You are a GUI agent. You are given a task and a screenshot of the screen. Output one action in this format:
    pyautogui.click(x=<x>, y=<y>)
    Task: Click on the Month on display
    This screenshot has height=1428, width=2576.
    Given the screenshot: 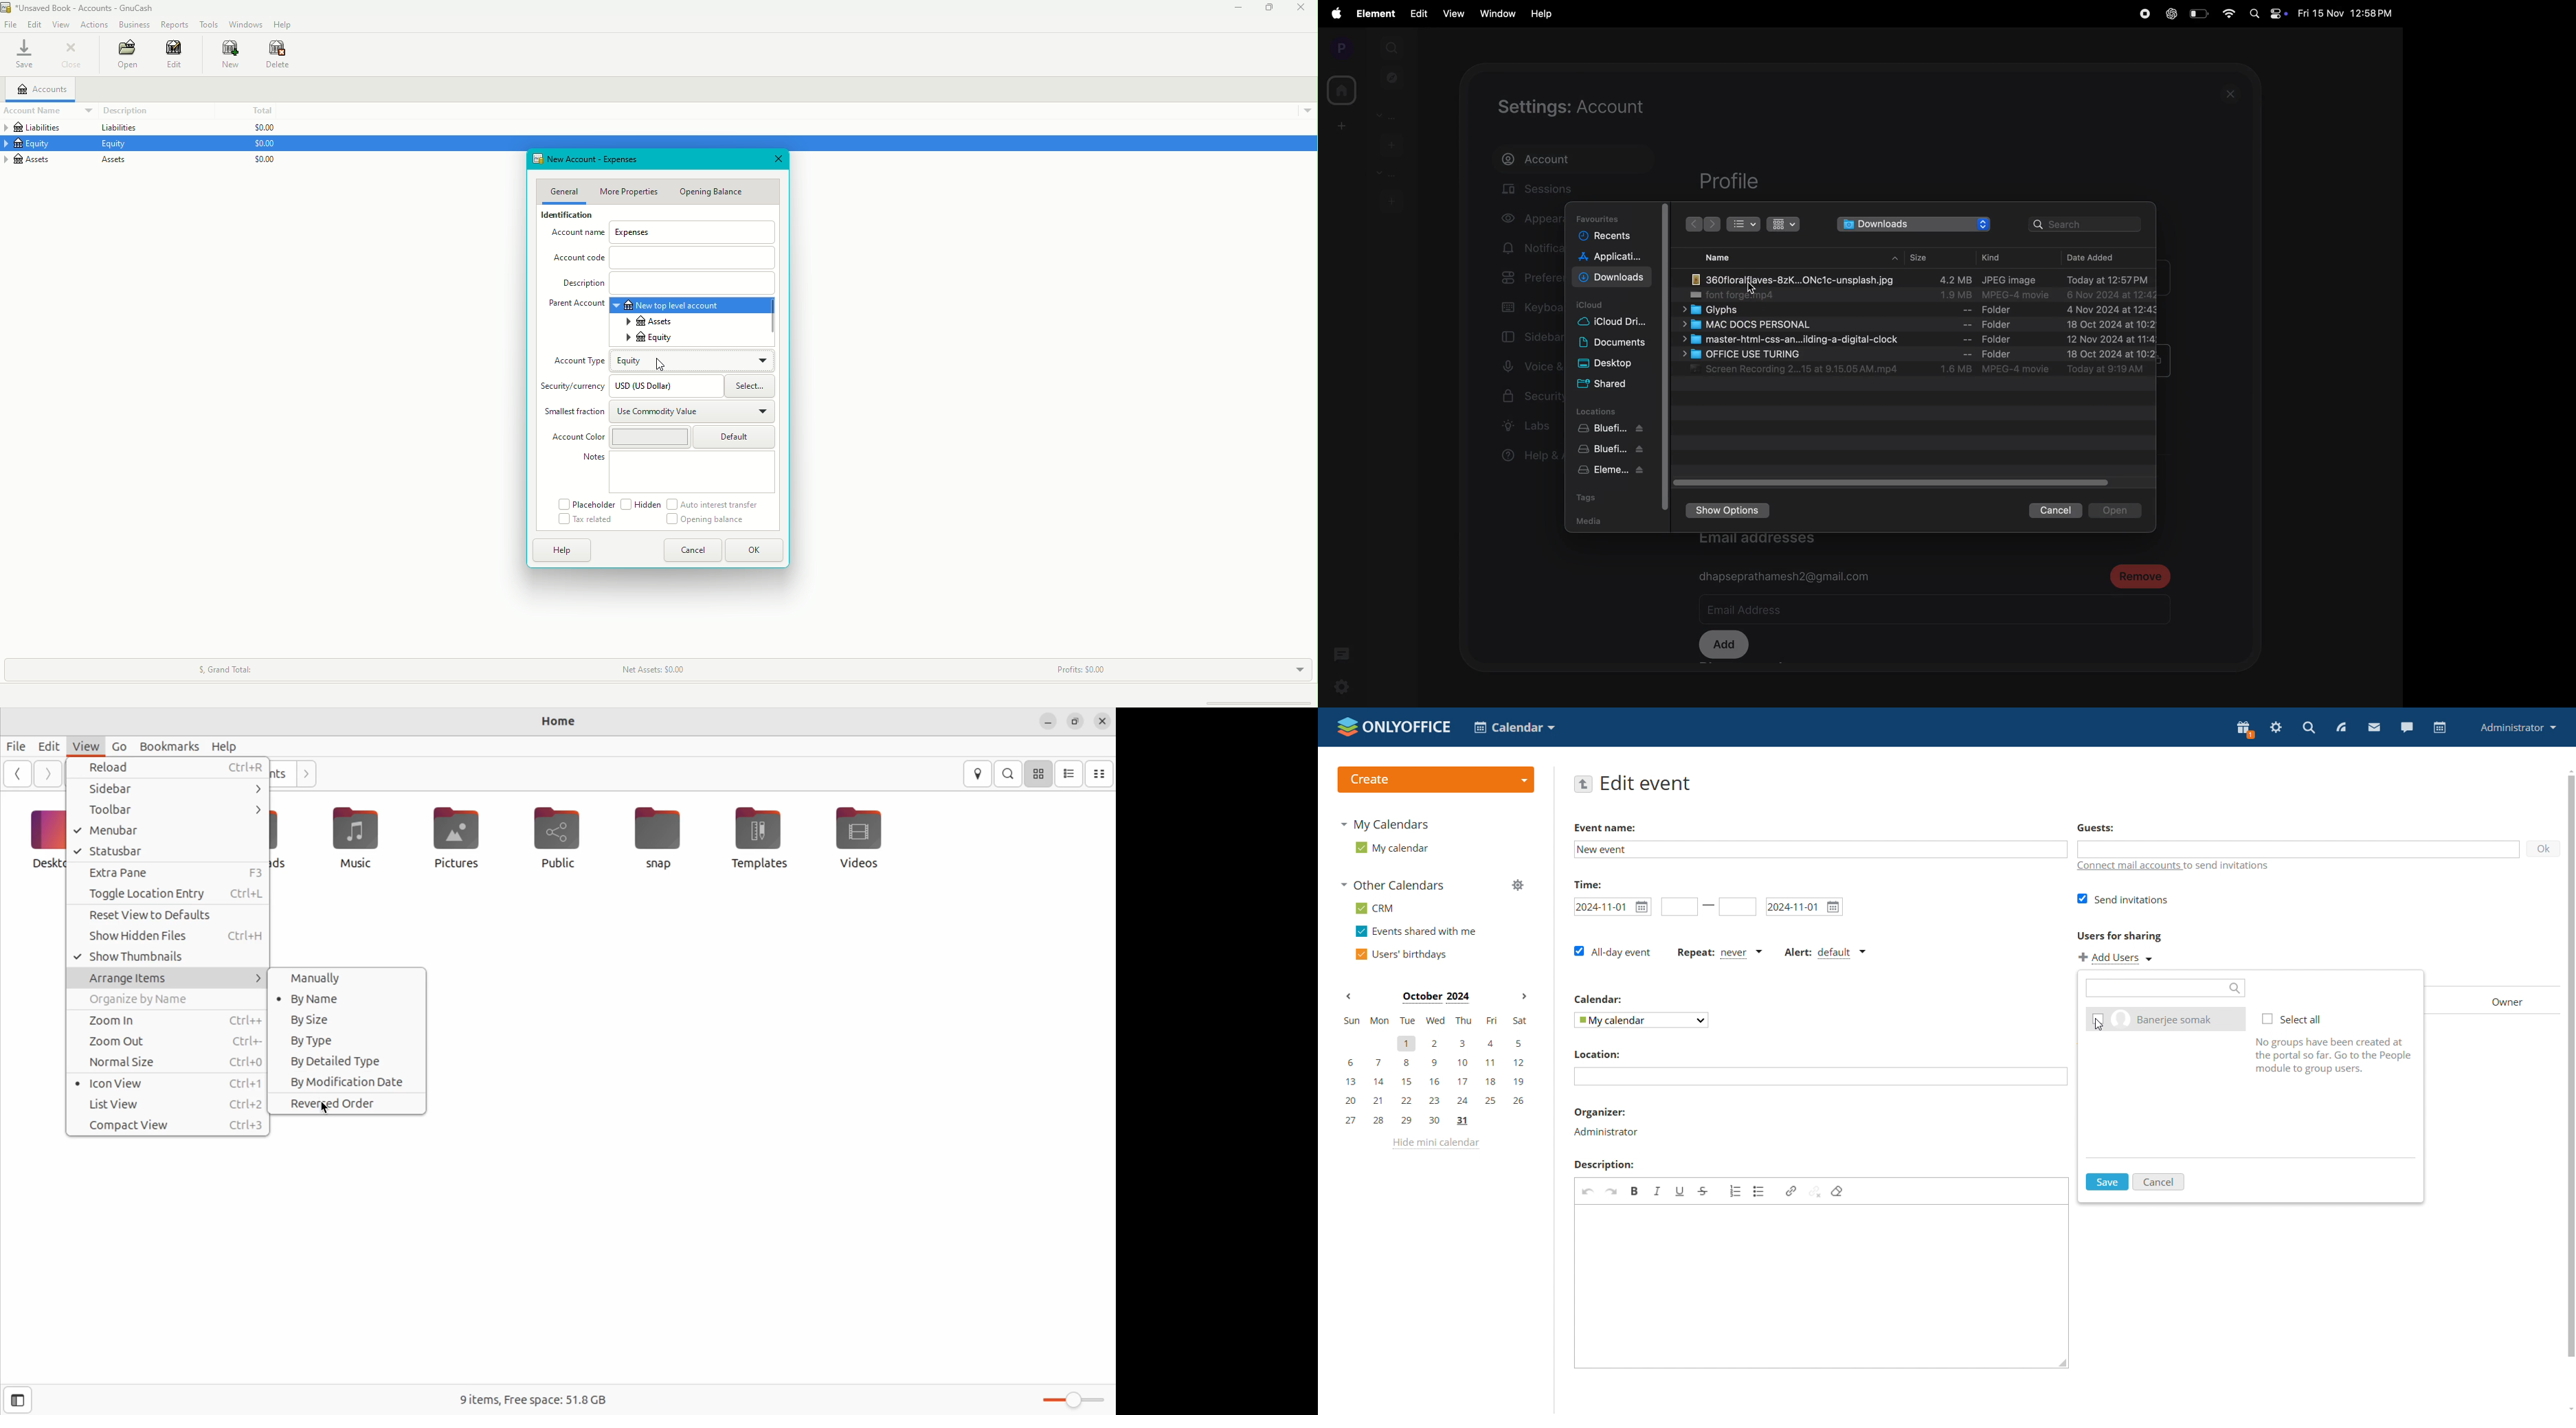 What is the action you would take?
    pyautogui.click(x=1435, y=997)
    